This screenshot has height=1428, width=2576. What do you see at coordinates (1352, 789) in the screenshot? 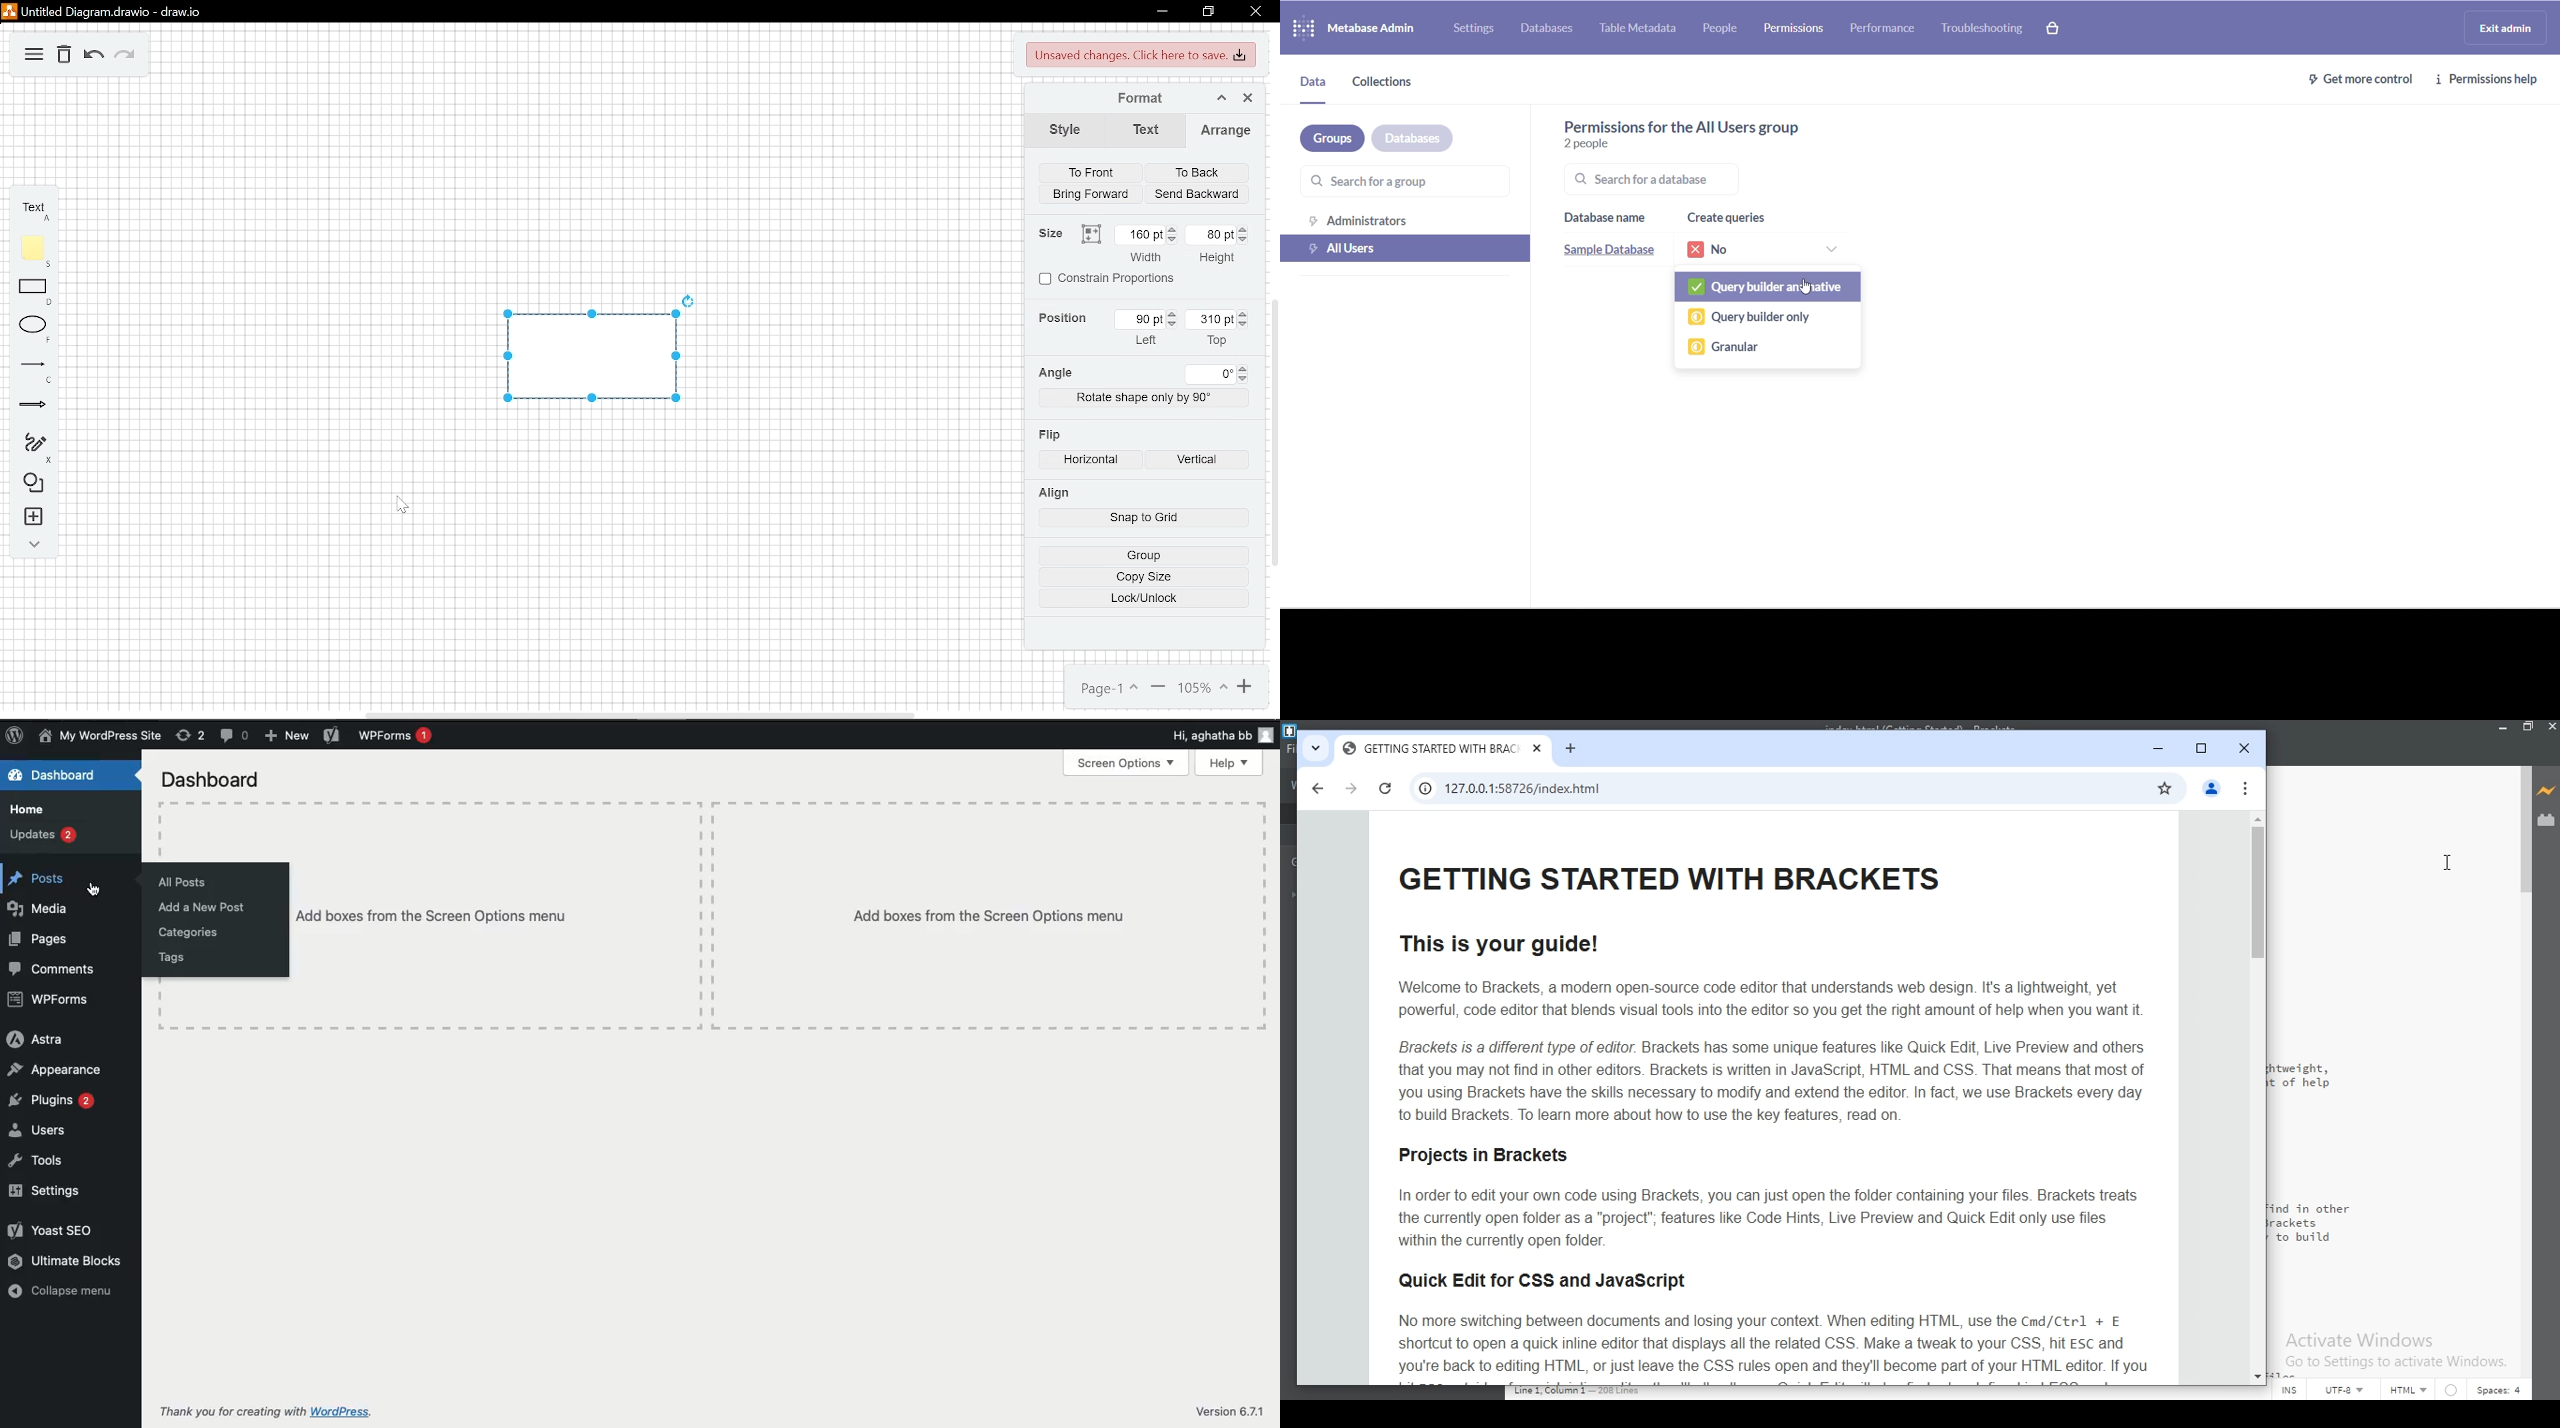
I see `next page` at bounding box center [1352, 789].